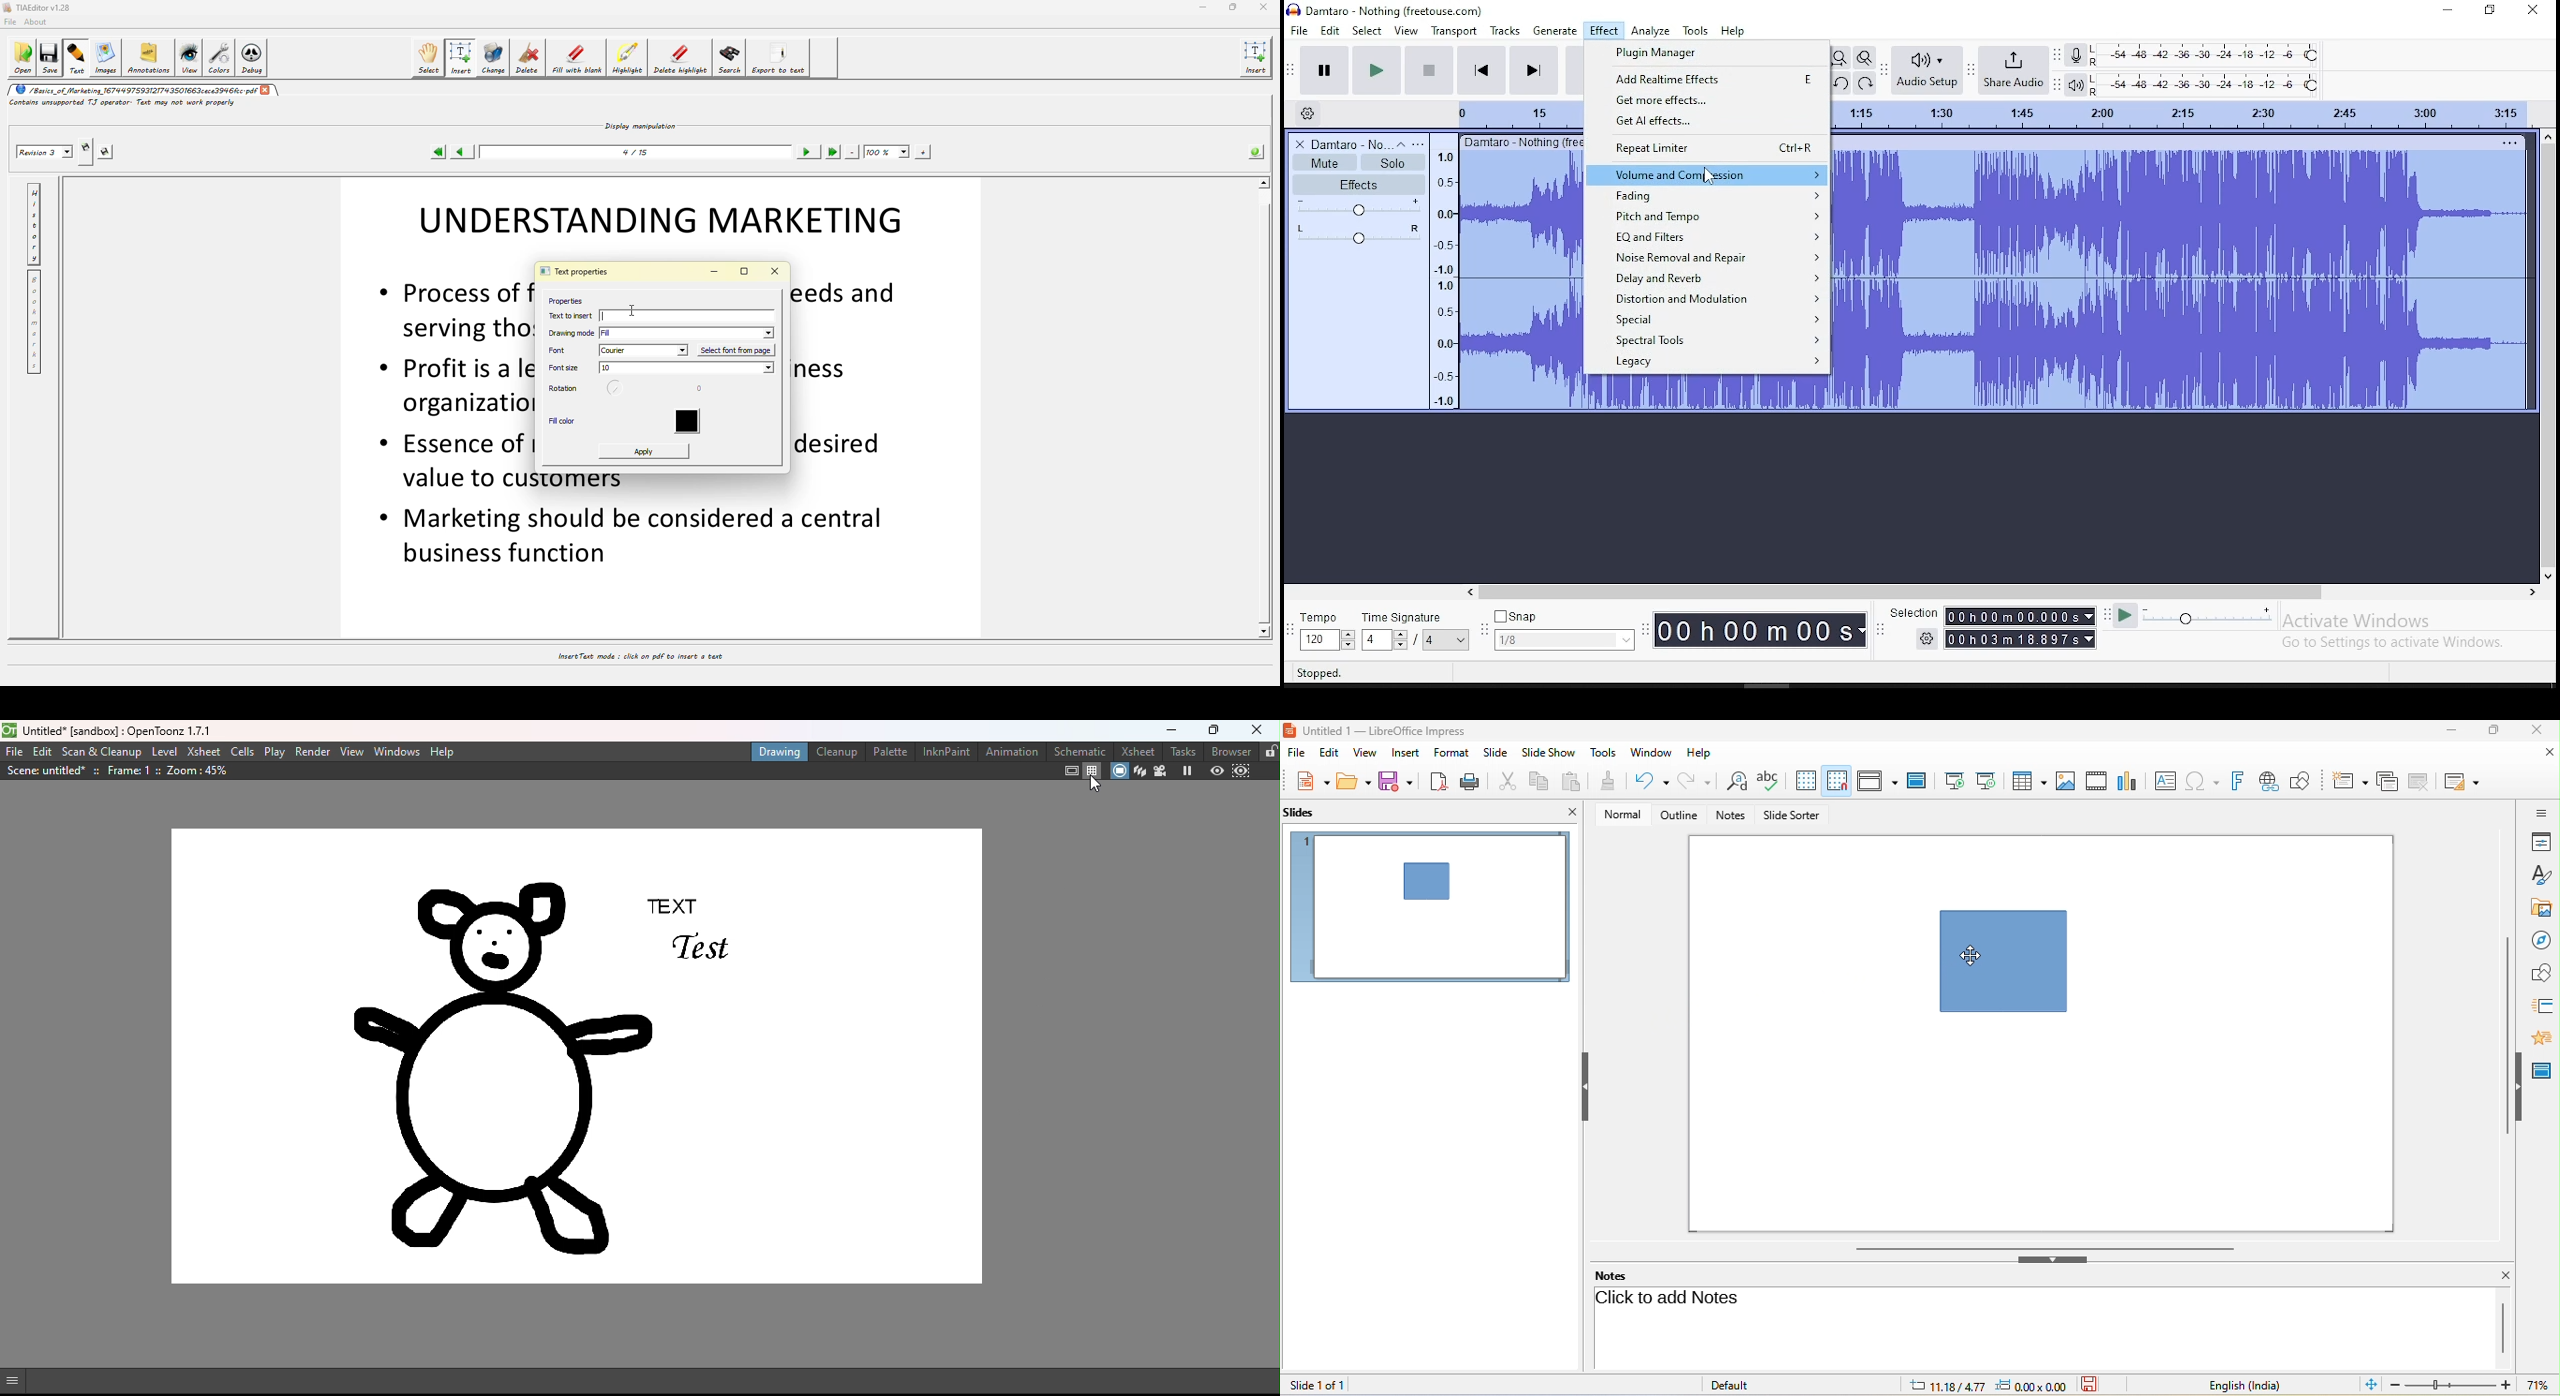  I want to click on duplicate slide, so click(2385, 783).